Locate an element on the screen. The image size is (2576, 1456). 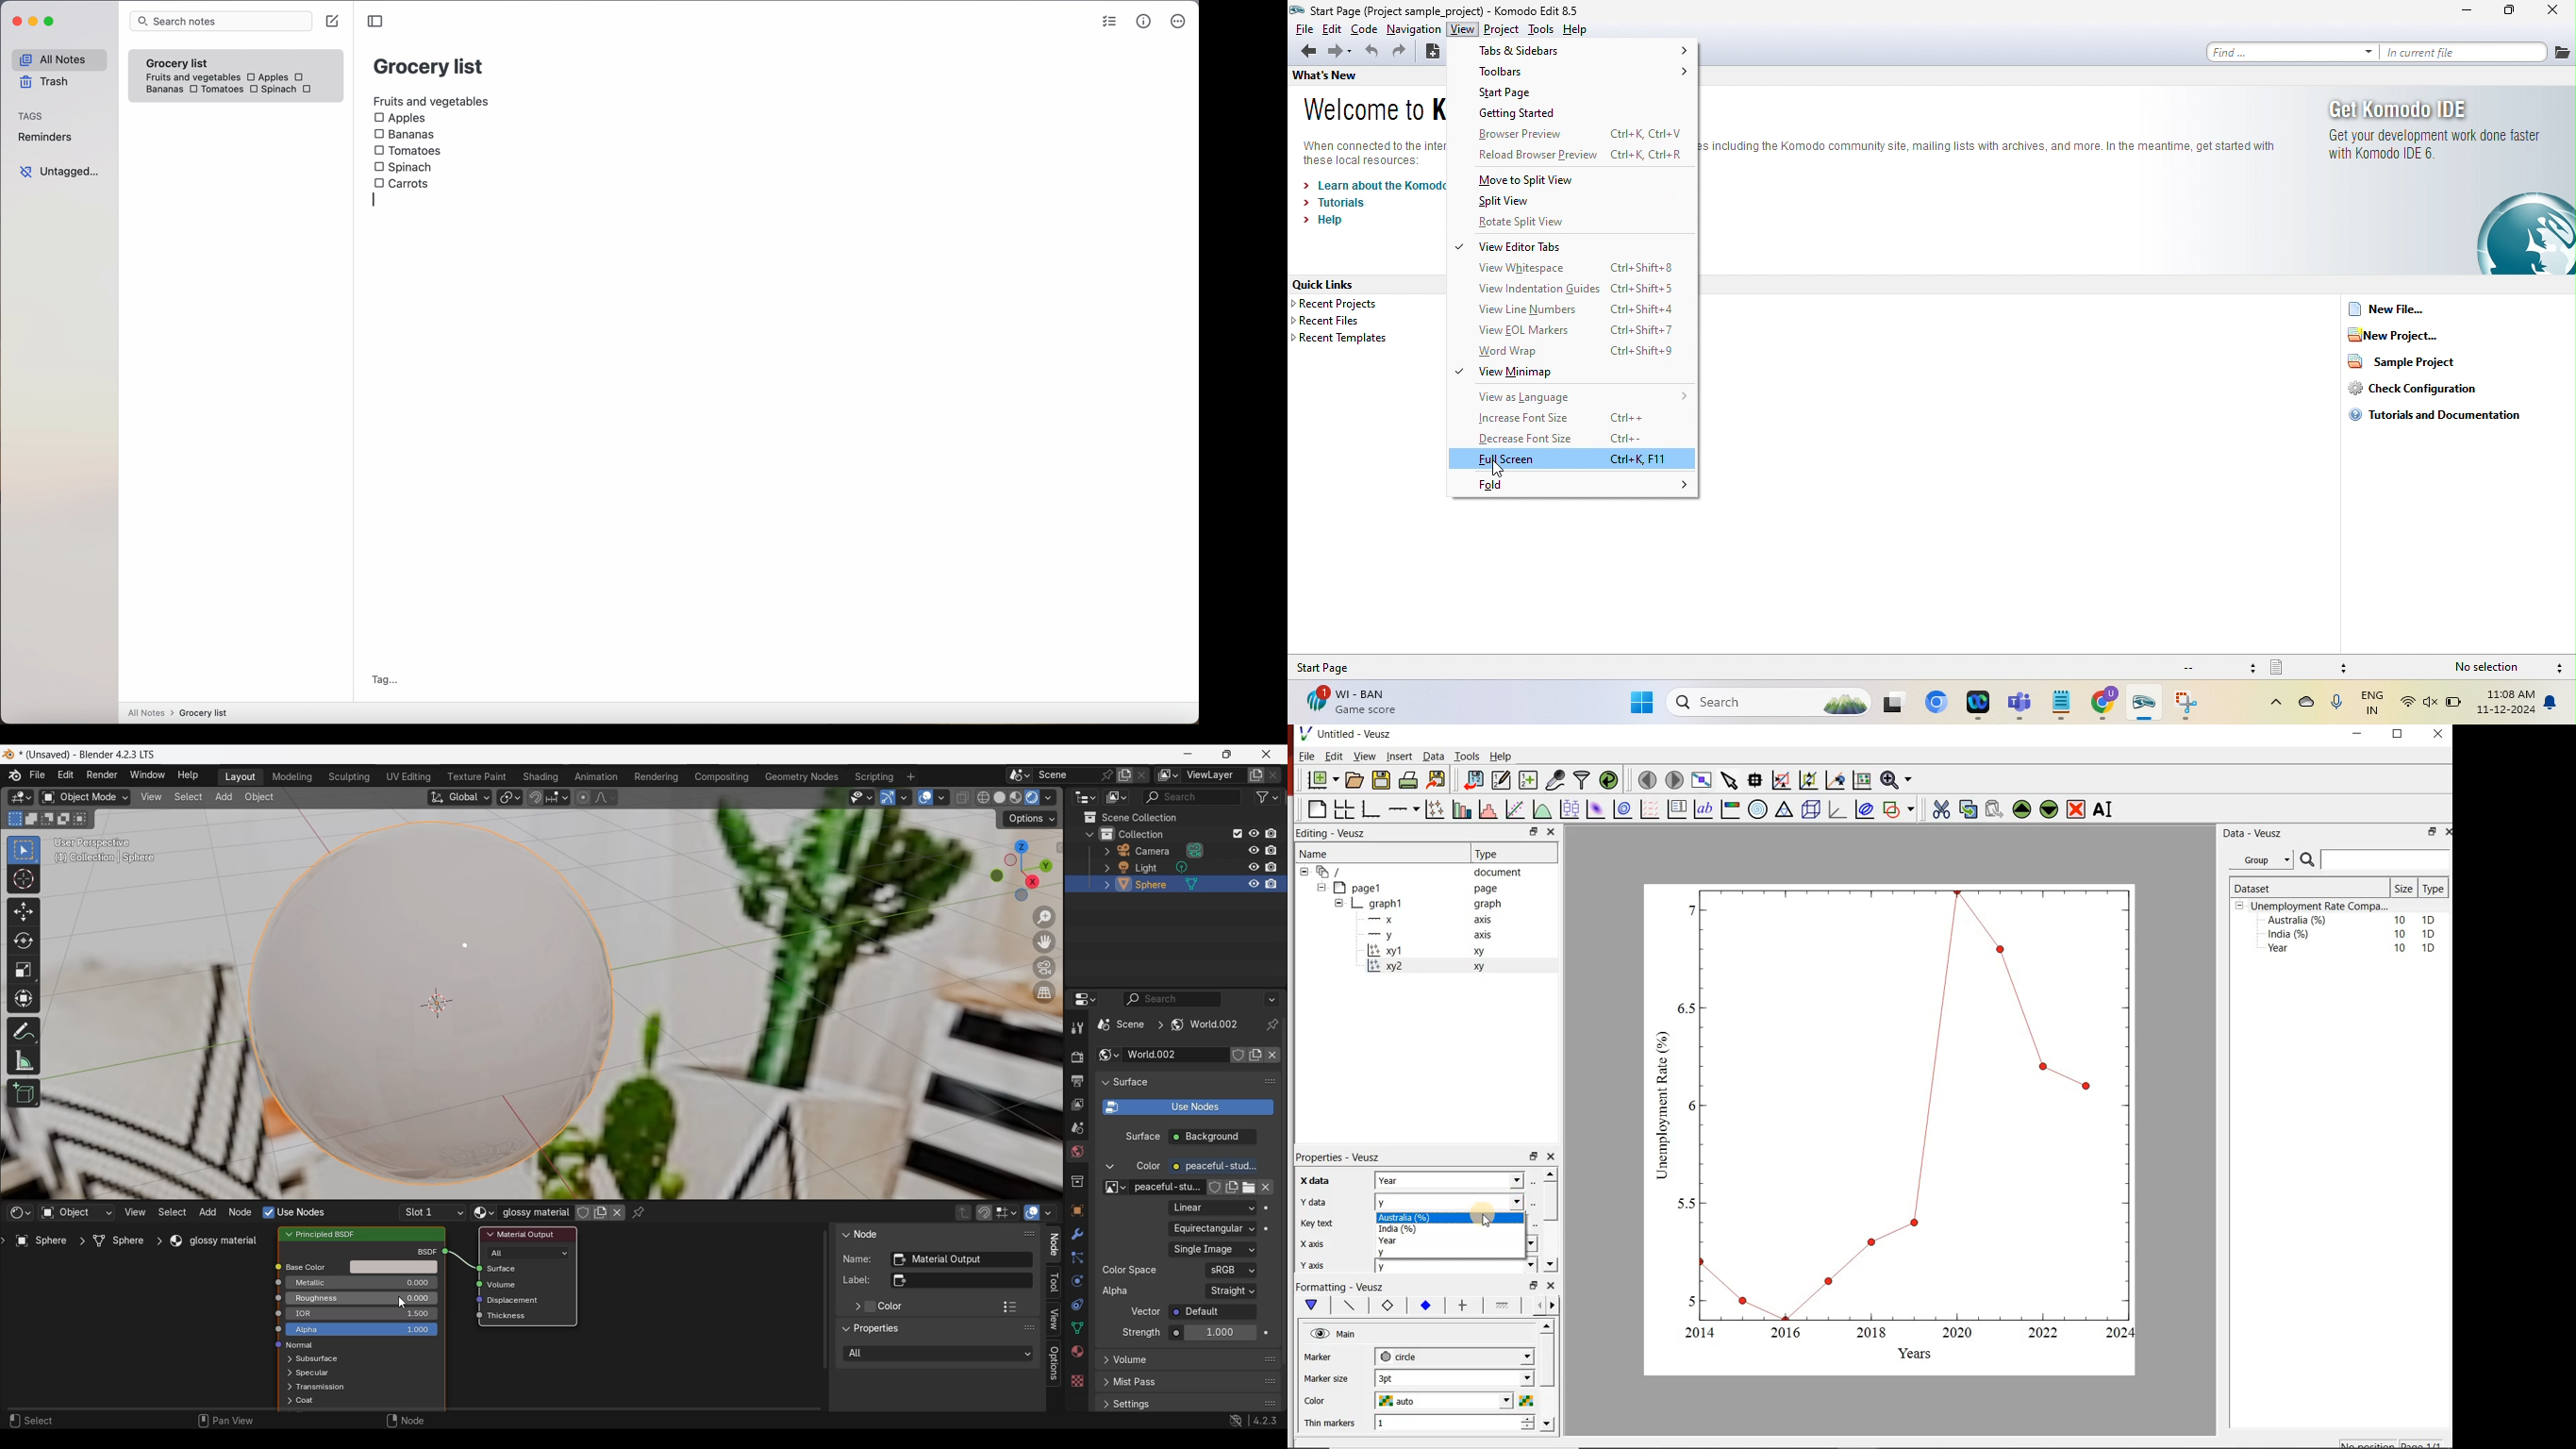
paste the widgets is located at coordinates (1995, 809).